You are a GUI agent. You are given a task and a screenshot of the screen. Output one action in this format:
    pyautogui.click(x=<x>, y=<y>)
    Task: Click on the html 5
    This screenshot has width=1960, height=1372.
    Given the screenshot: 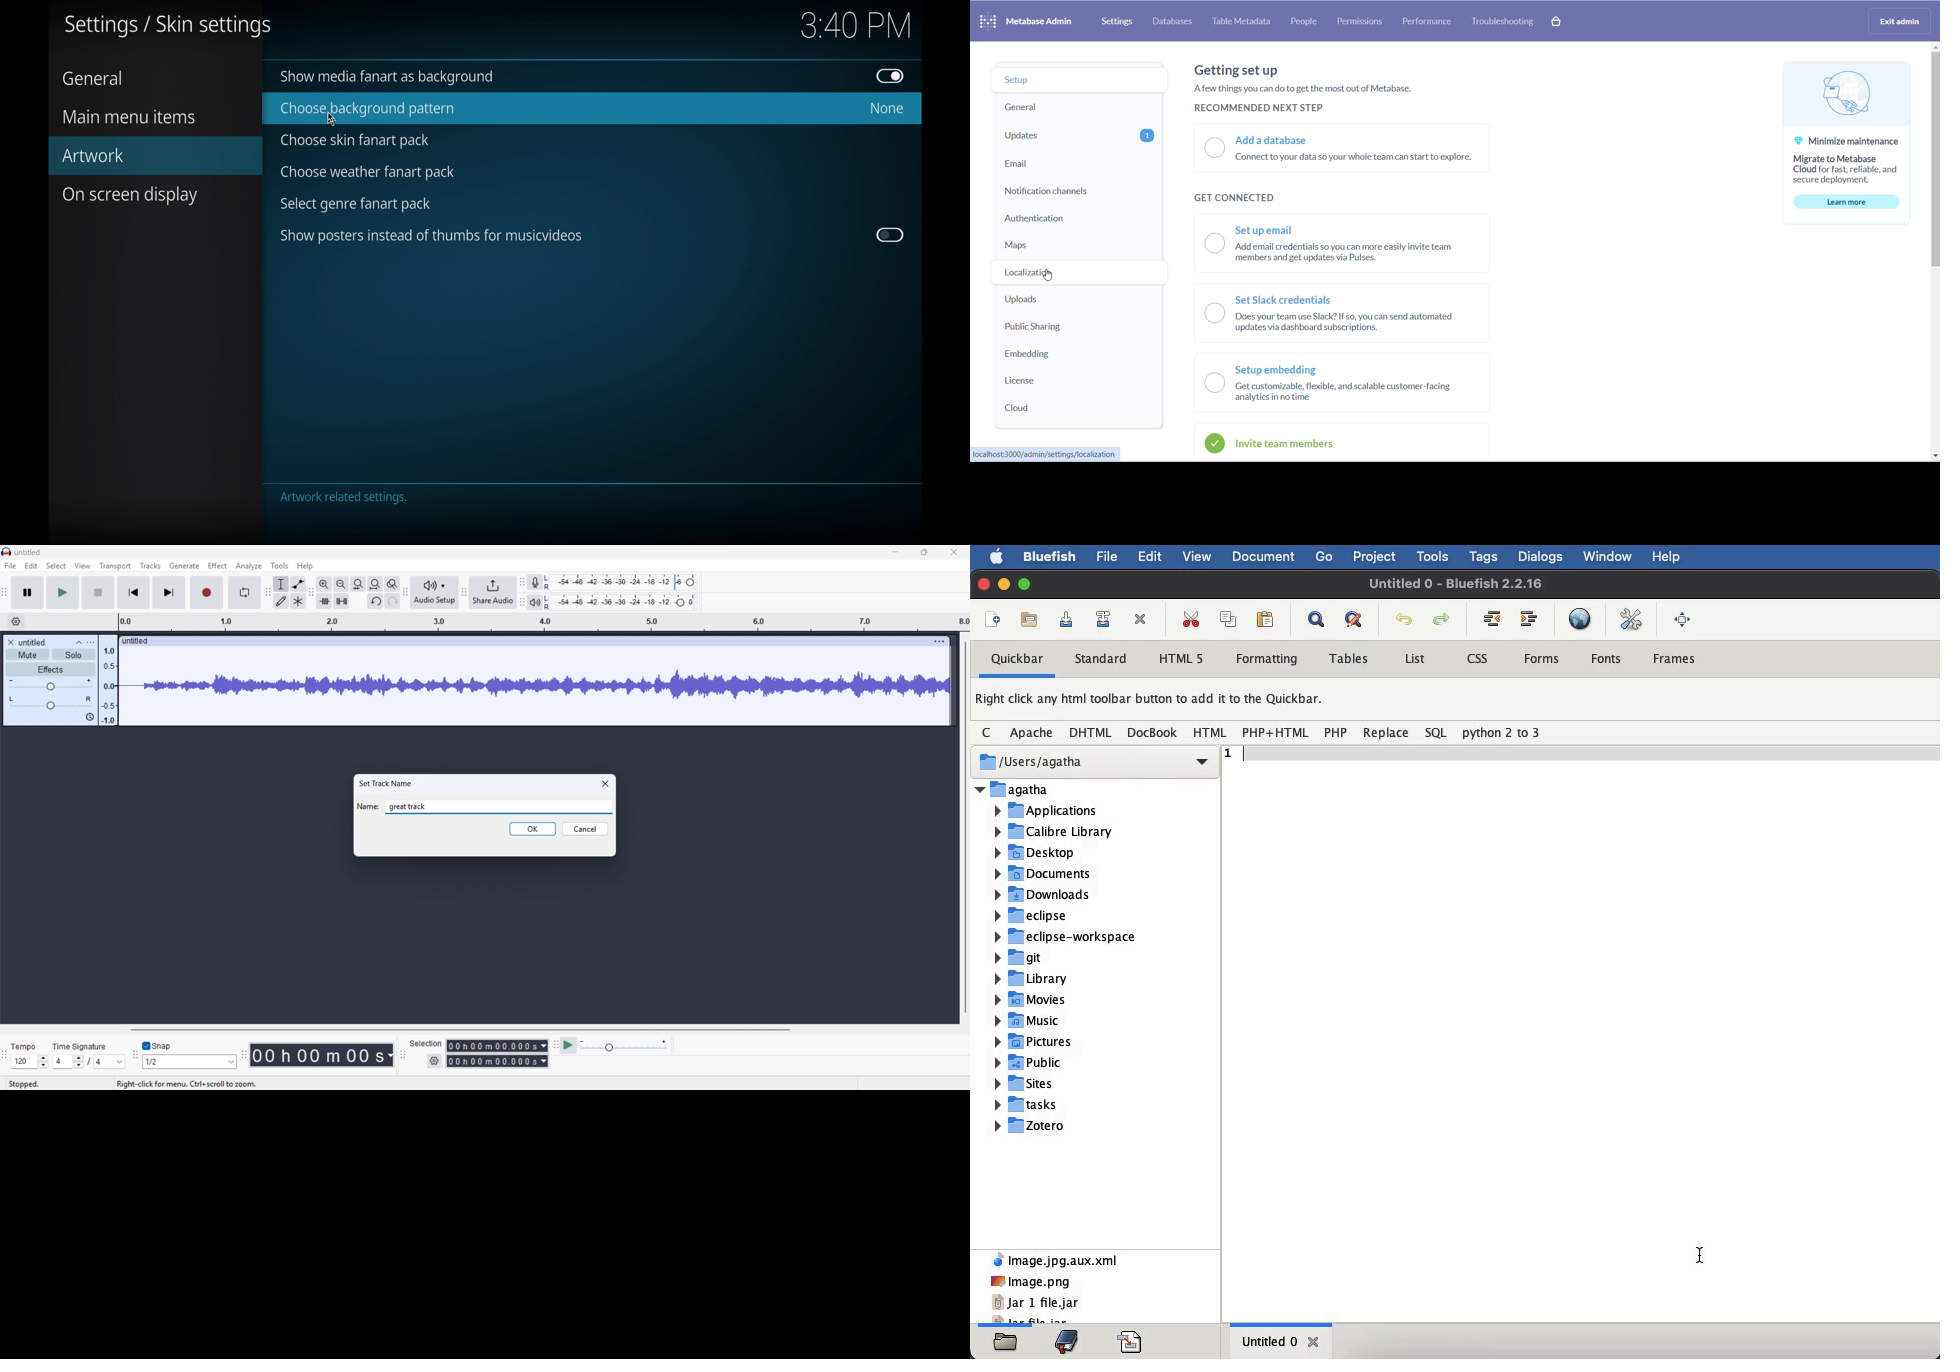 What is the action you would take?
    pyautogui.click(x=1182, y=659)
    